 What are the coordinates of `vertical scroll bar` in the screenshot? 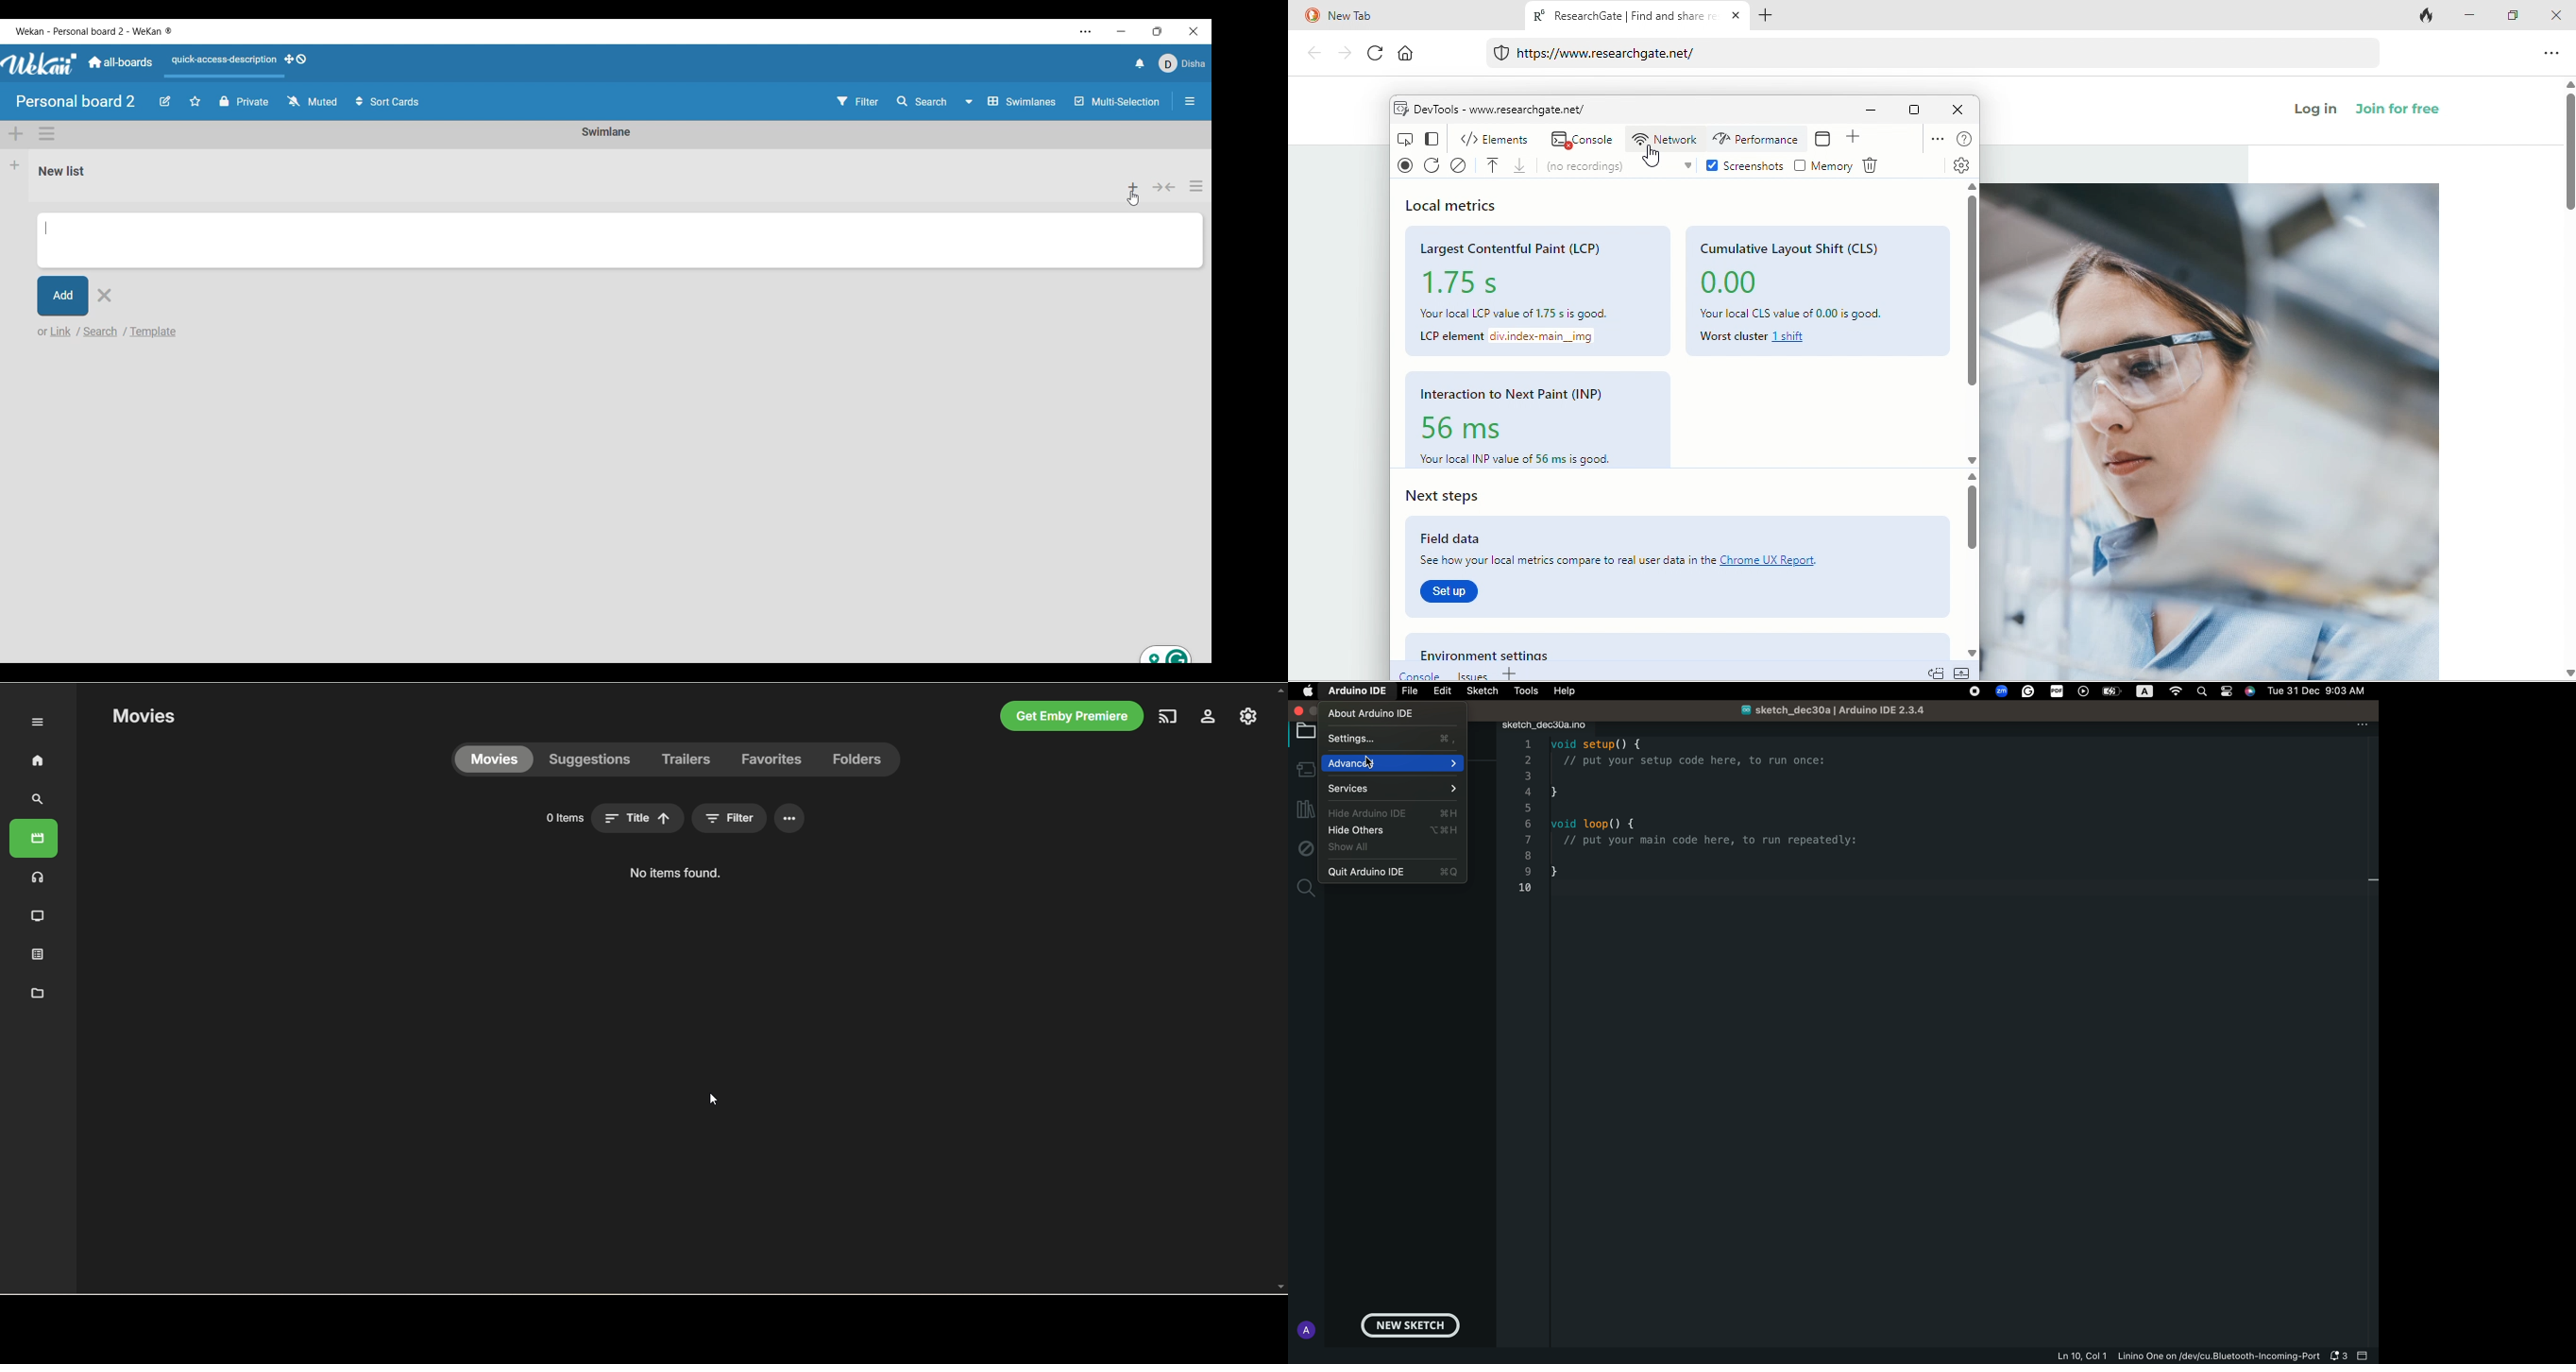 It's located at (1971, 521).